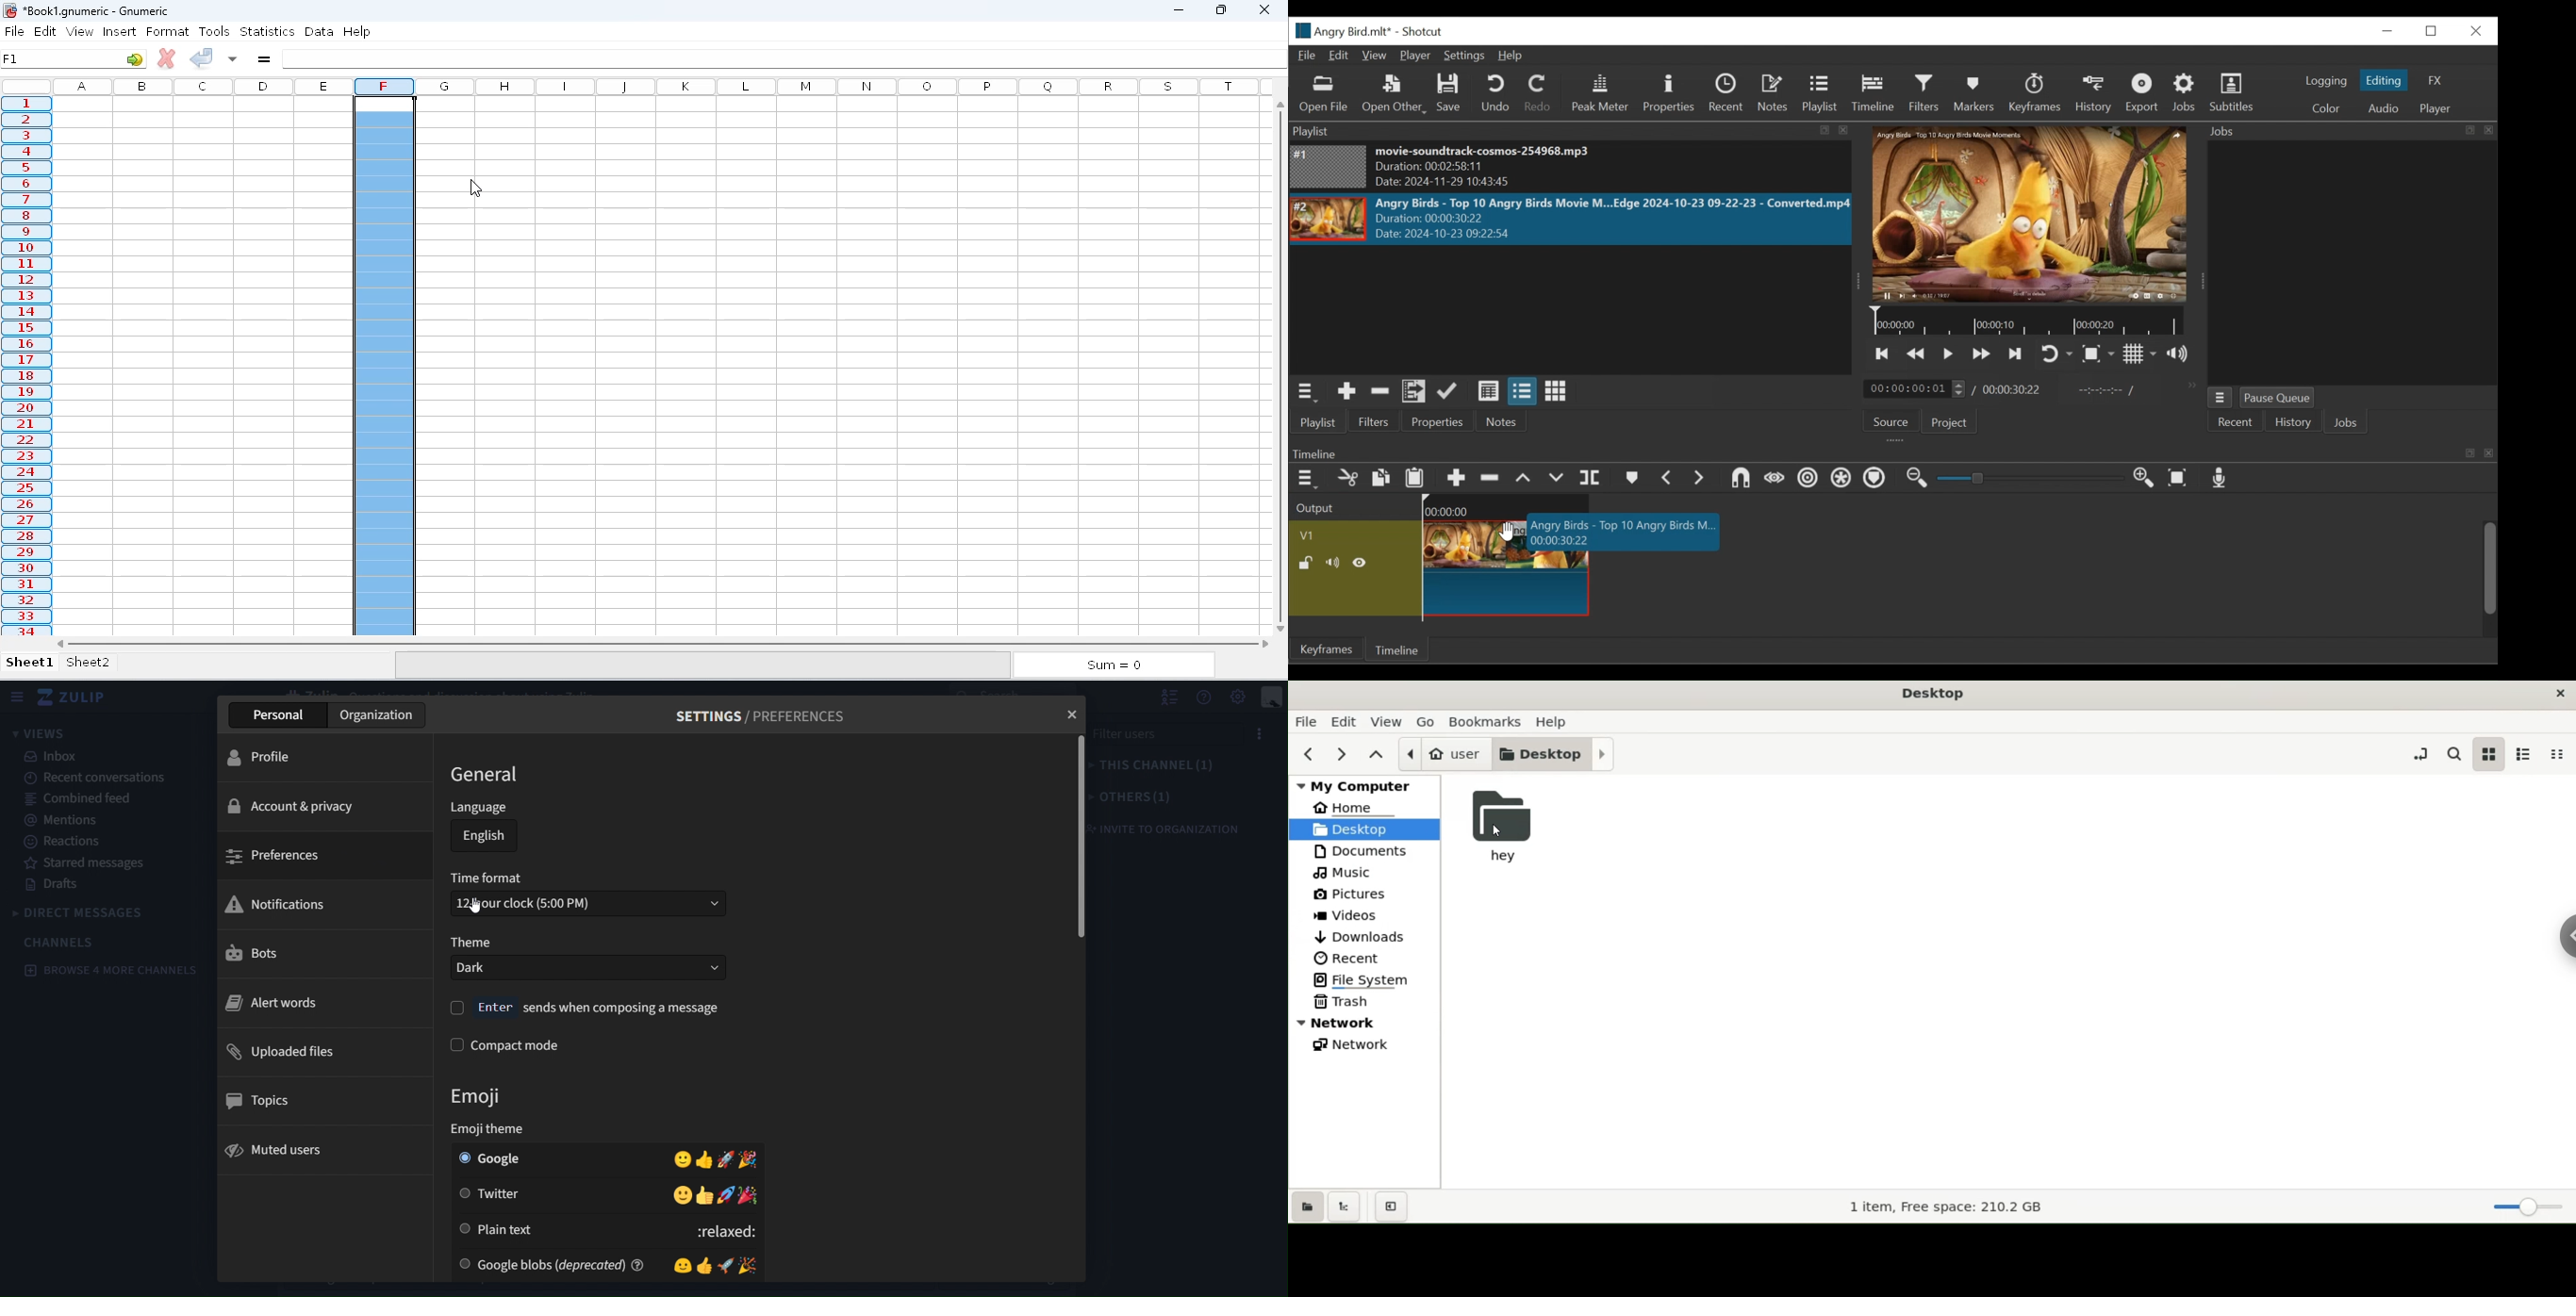 The image size is (2576, 1316). Describe the element at coordinates (1630, 479) in the screenshot. I see `Markers` at that location.